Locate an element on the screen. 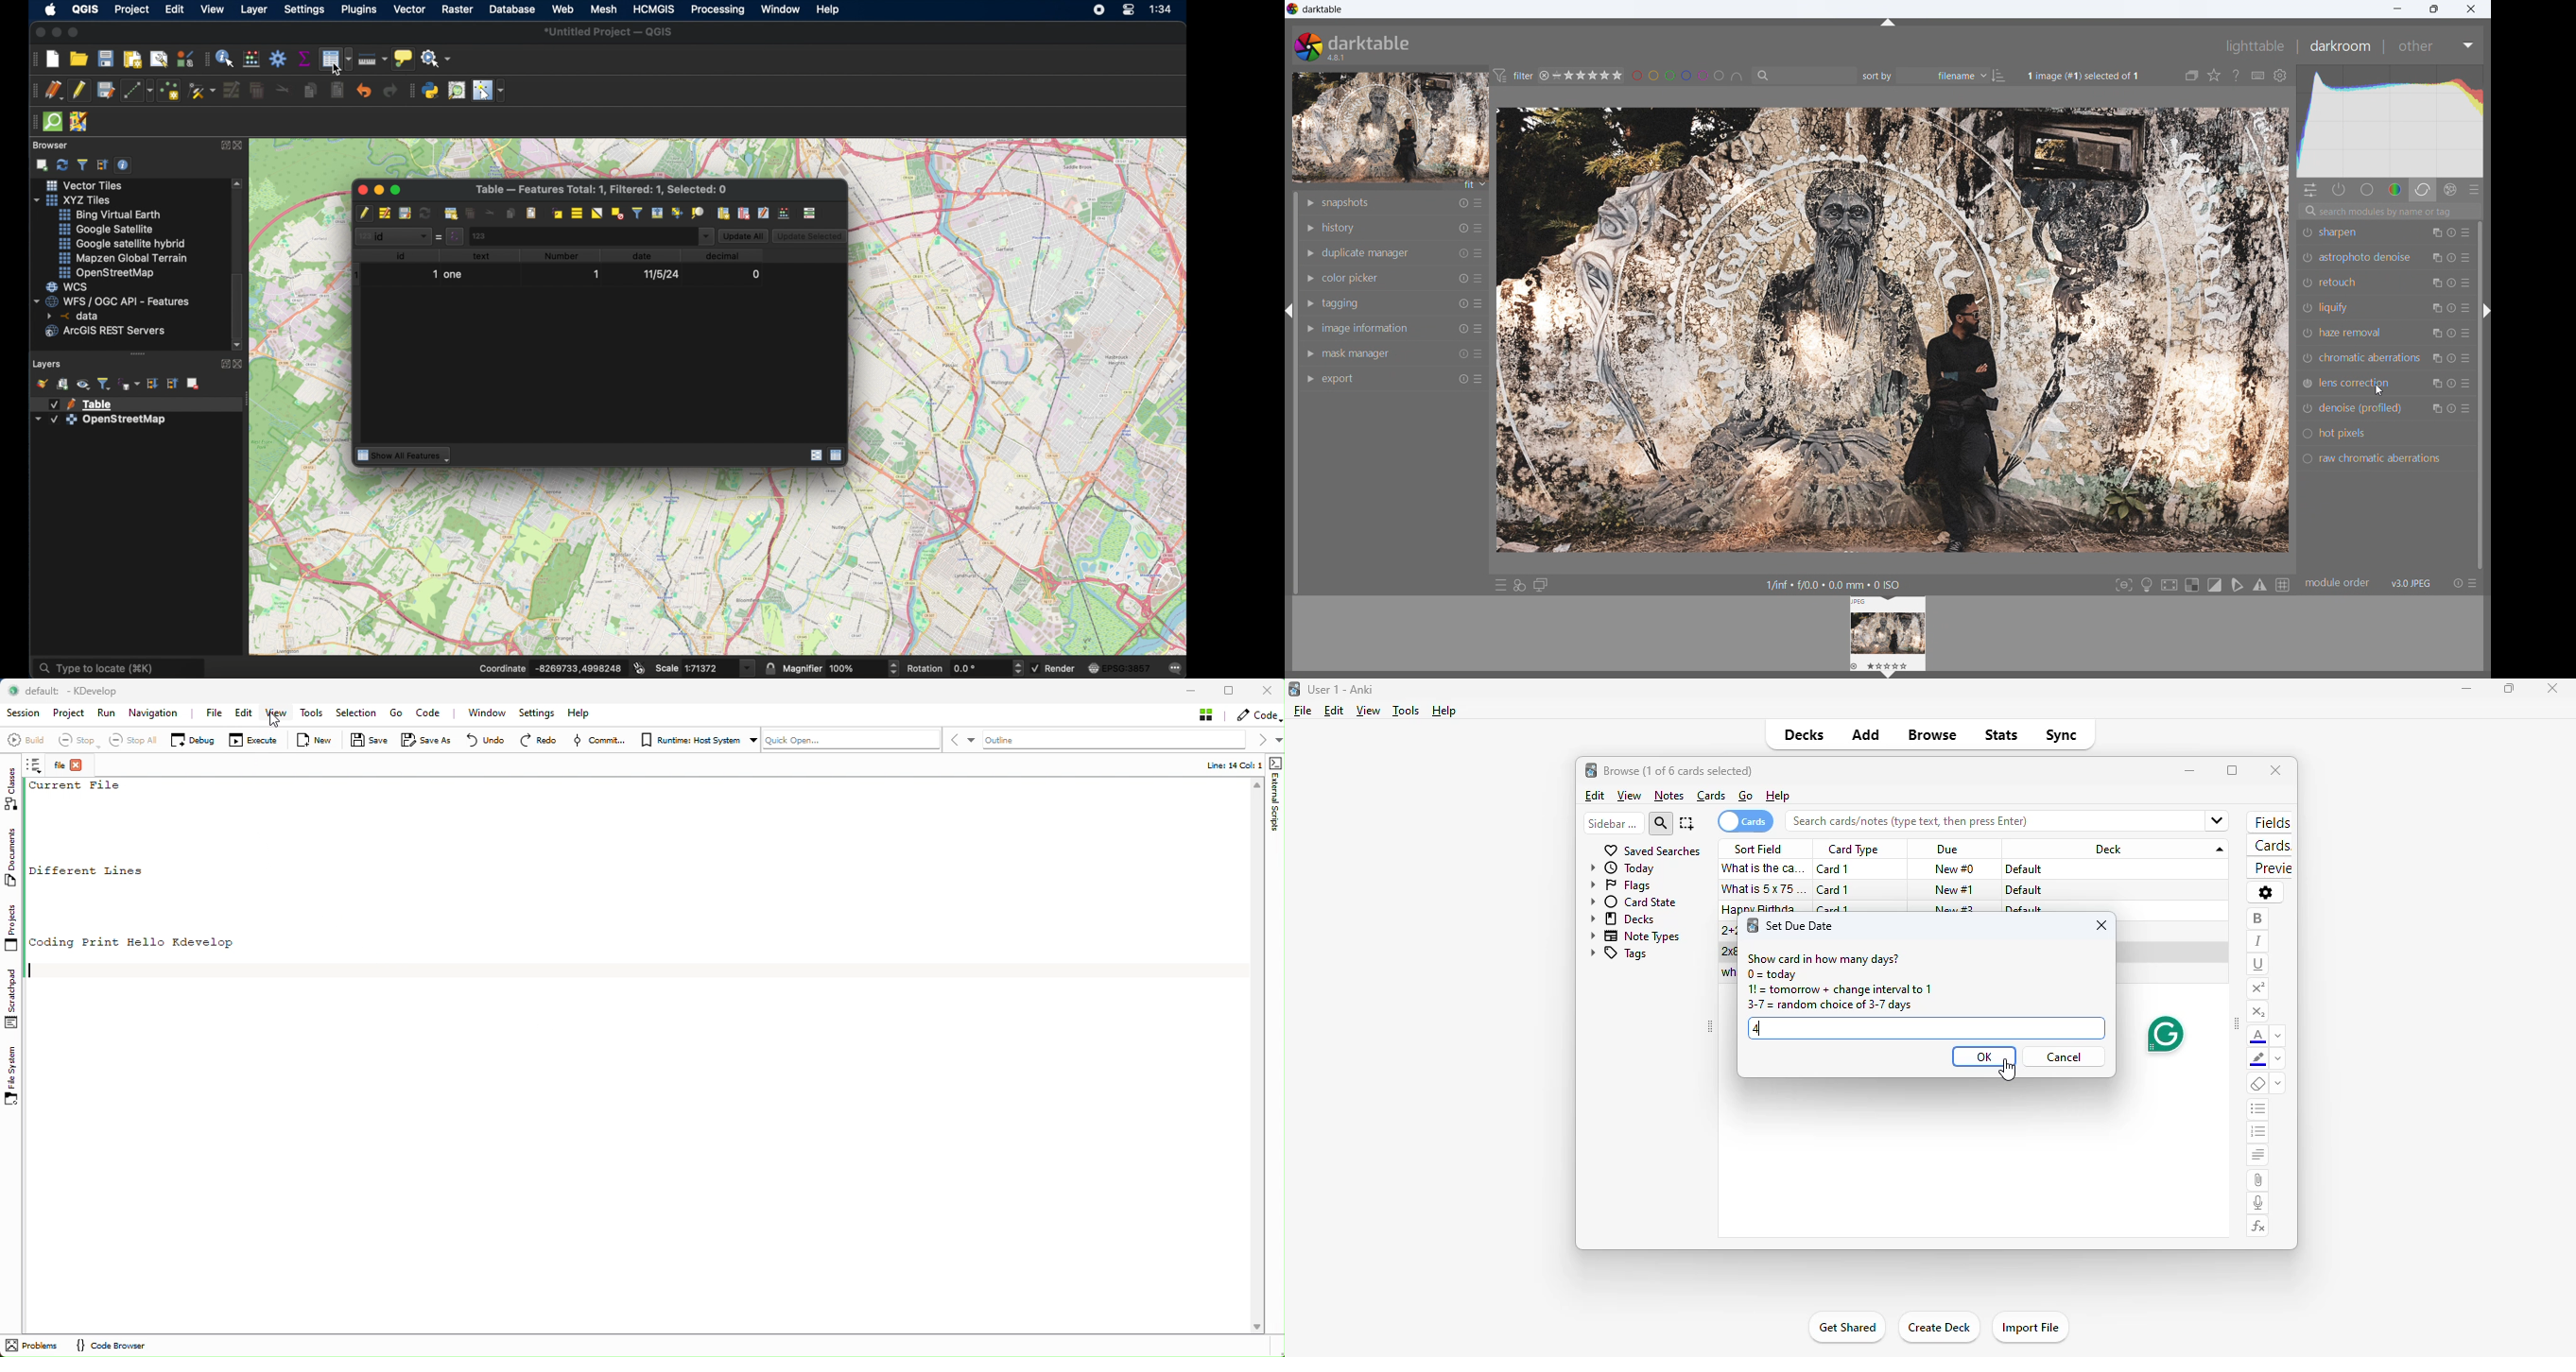 Image resolution: width=2576 pixels, height=1372 pixels. delete selected is located at coordinates (255, 91).